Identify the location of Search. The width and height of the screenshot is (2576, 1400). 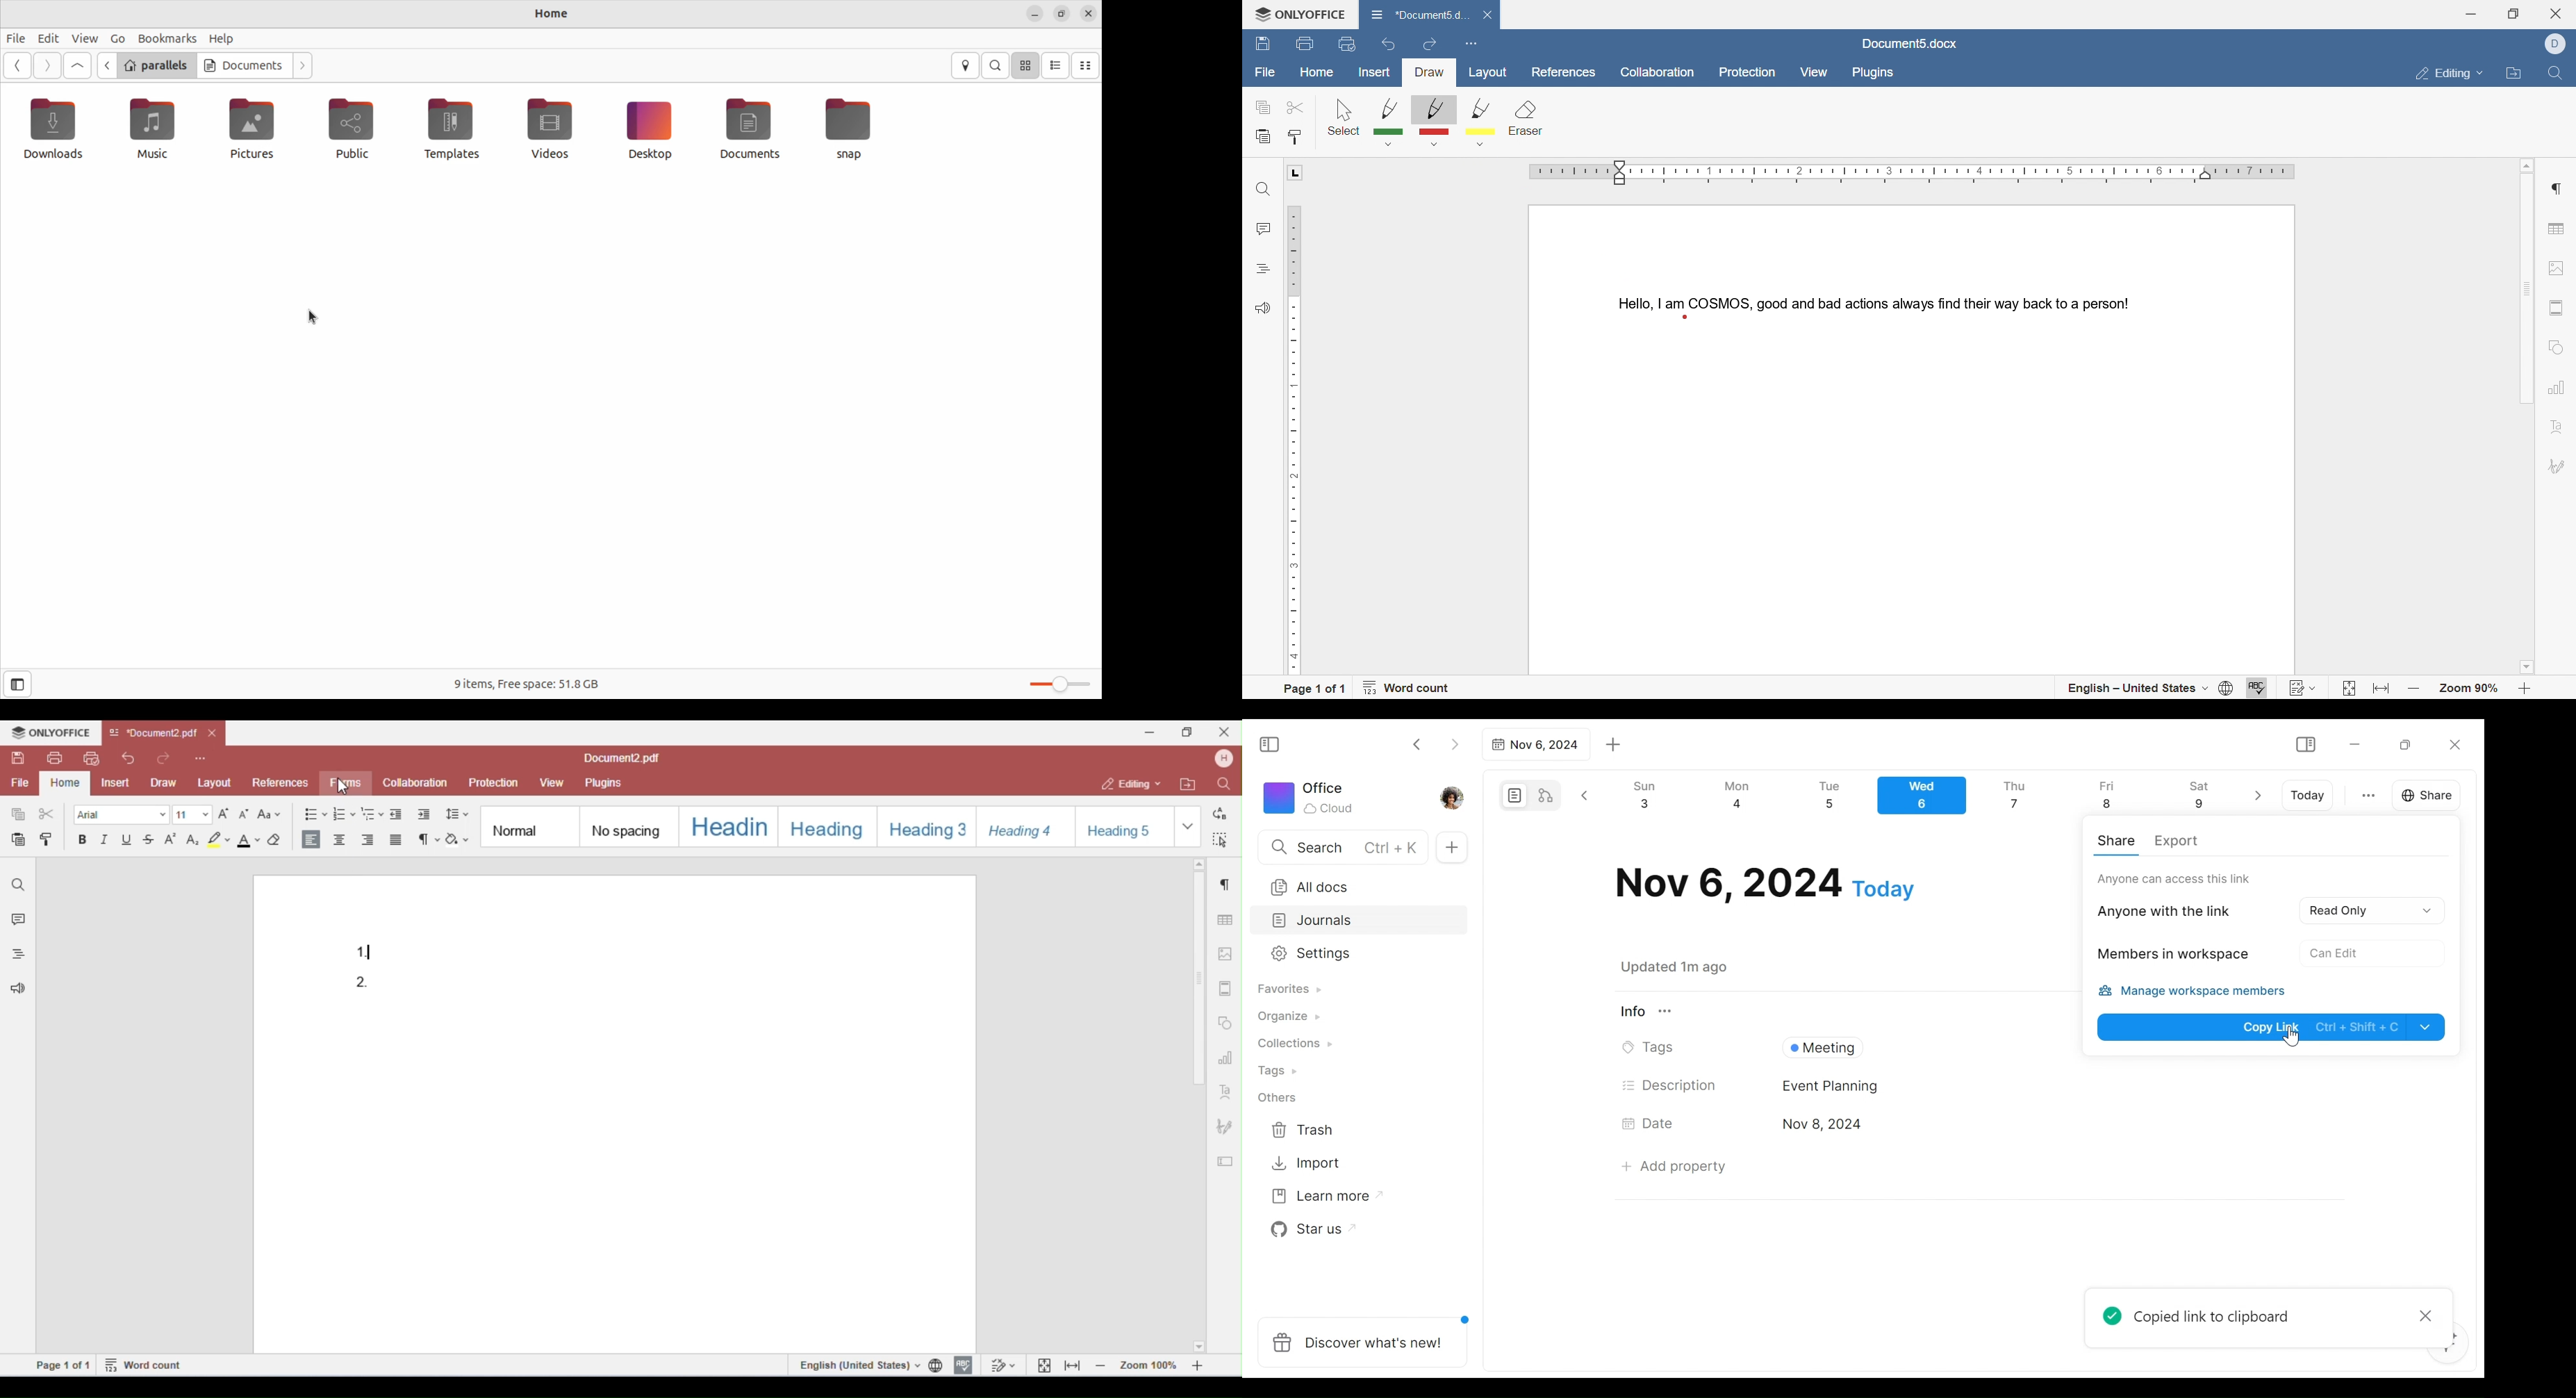
(1341, 847).